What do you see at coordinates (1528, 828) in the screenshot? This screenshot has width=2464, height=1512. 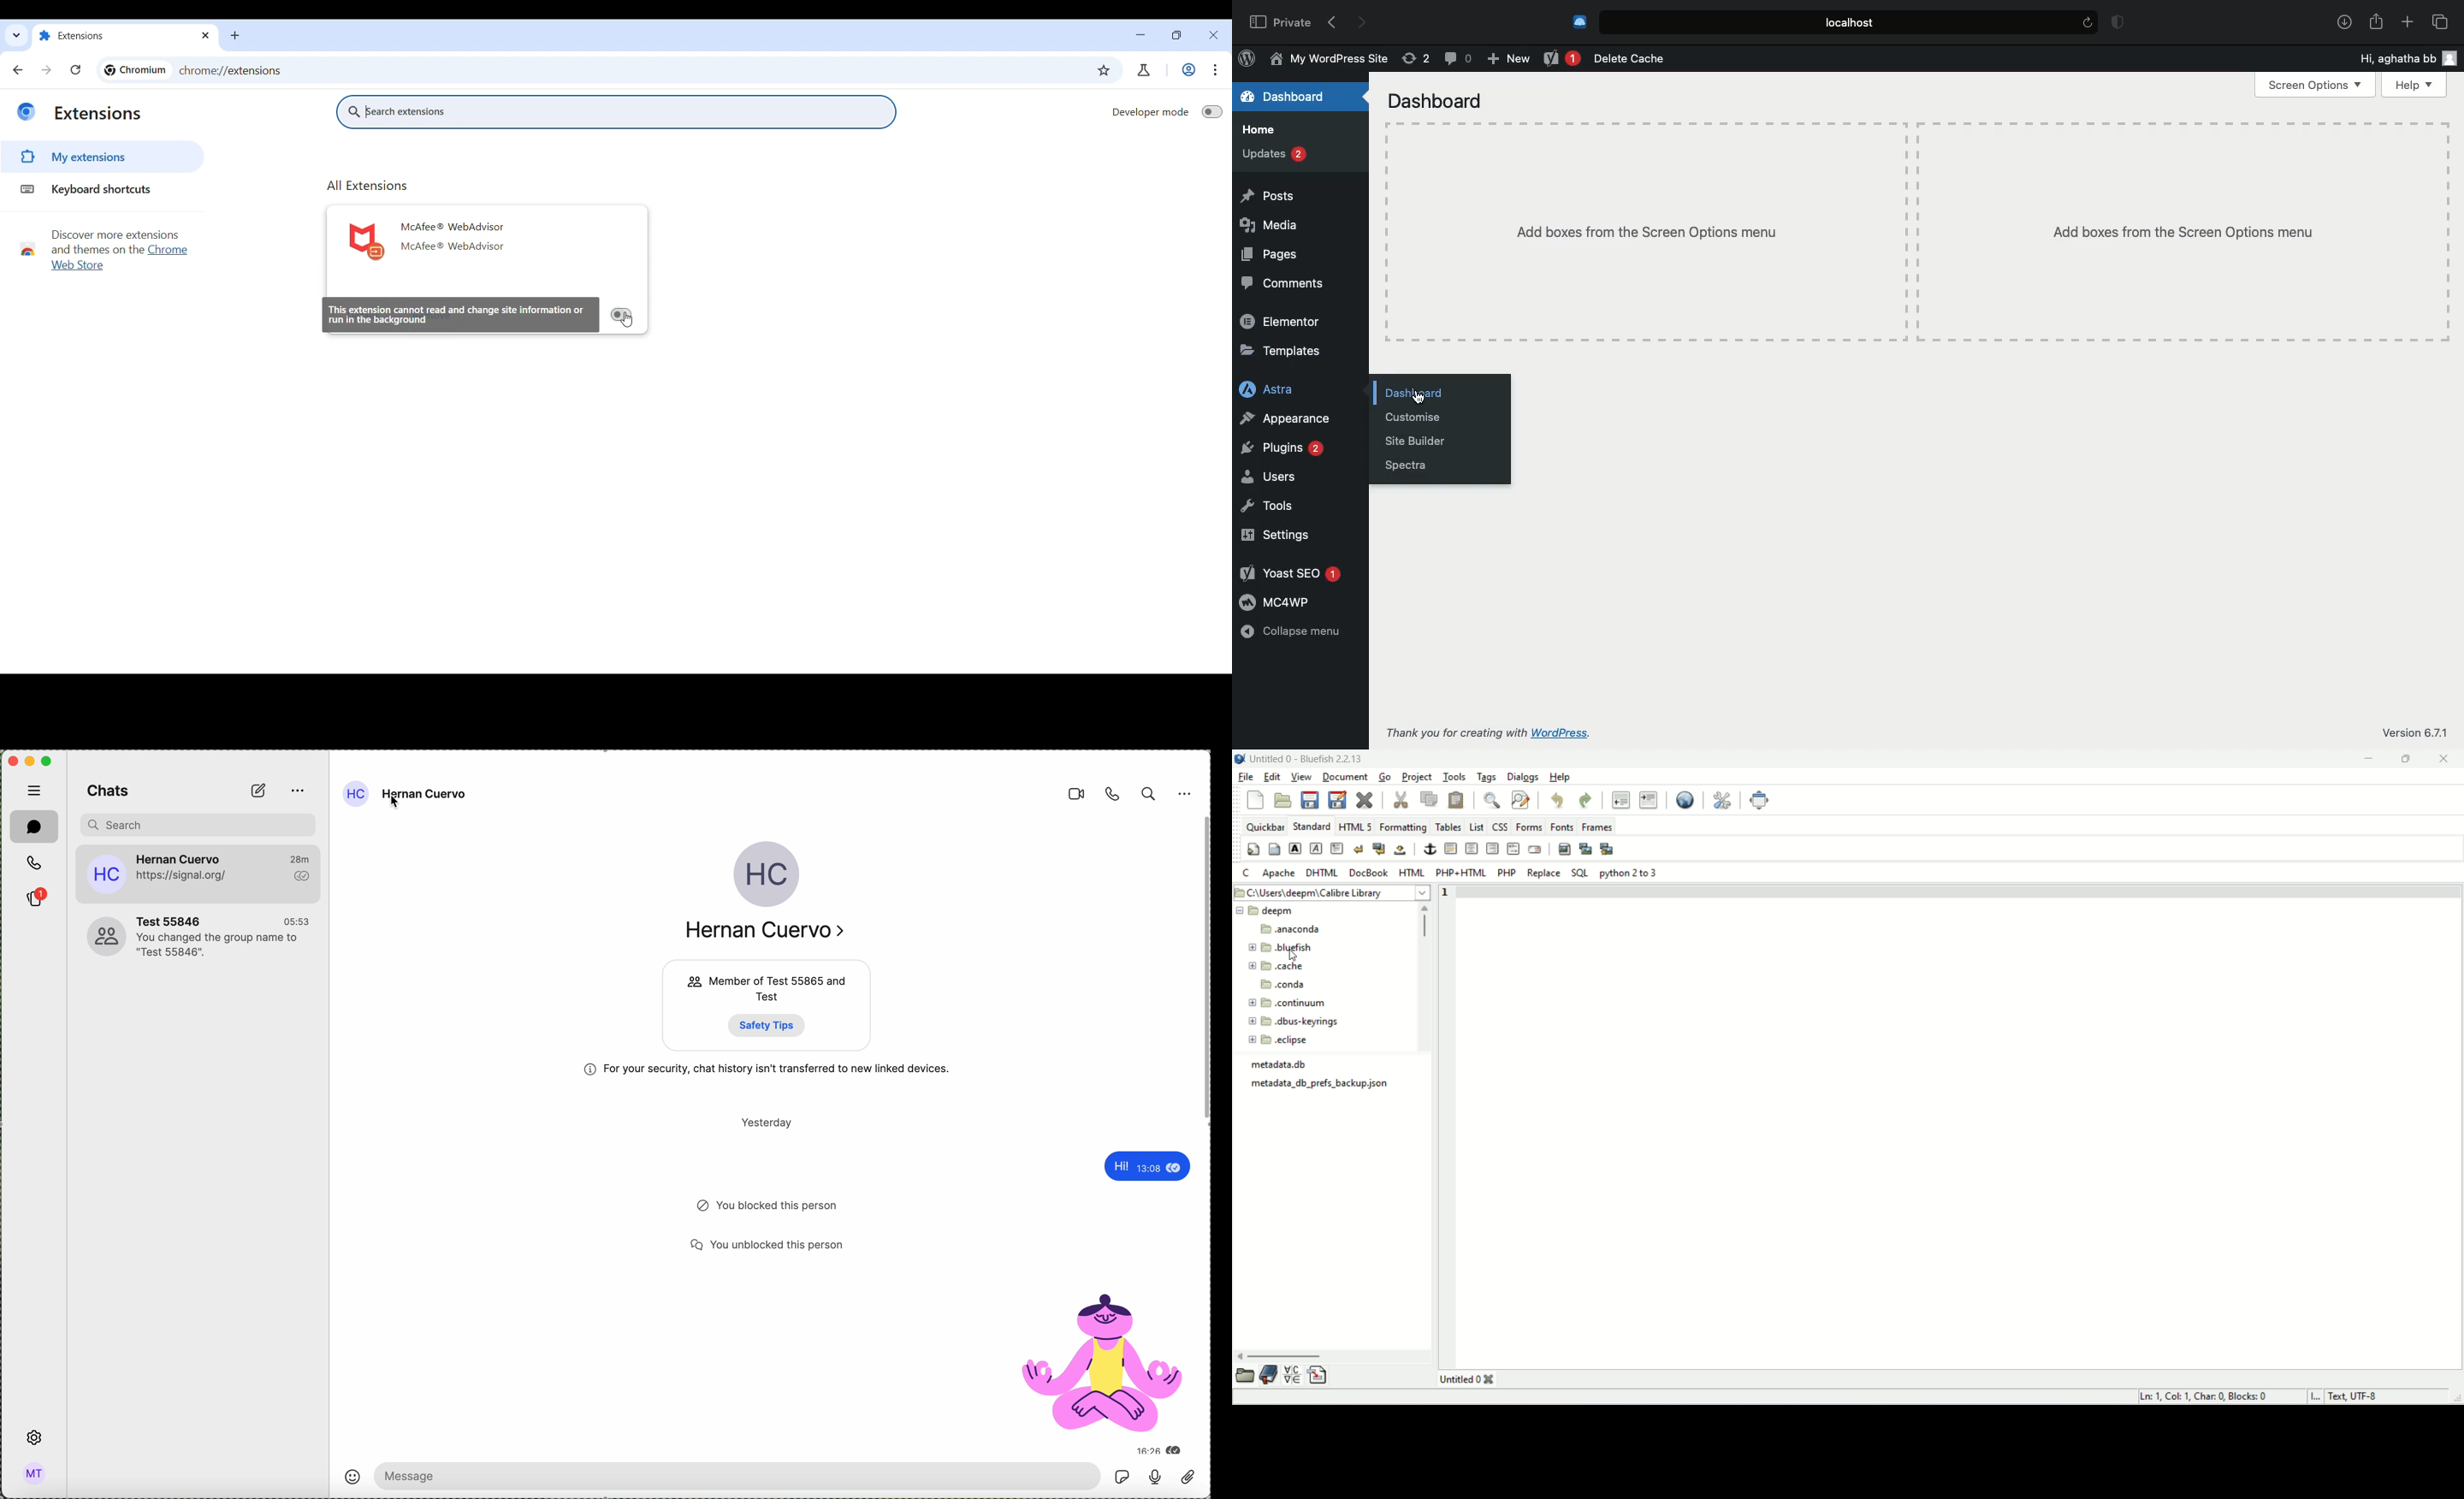 I see `forms` at bounding box center [1528, 828].